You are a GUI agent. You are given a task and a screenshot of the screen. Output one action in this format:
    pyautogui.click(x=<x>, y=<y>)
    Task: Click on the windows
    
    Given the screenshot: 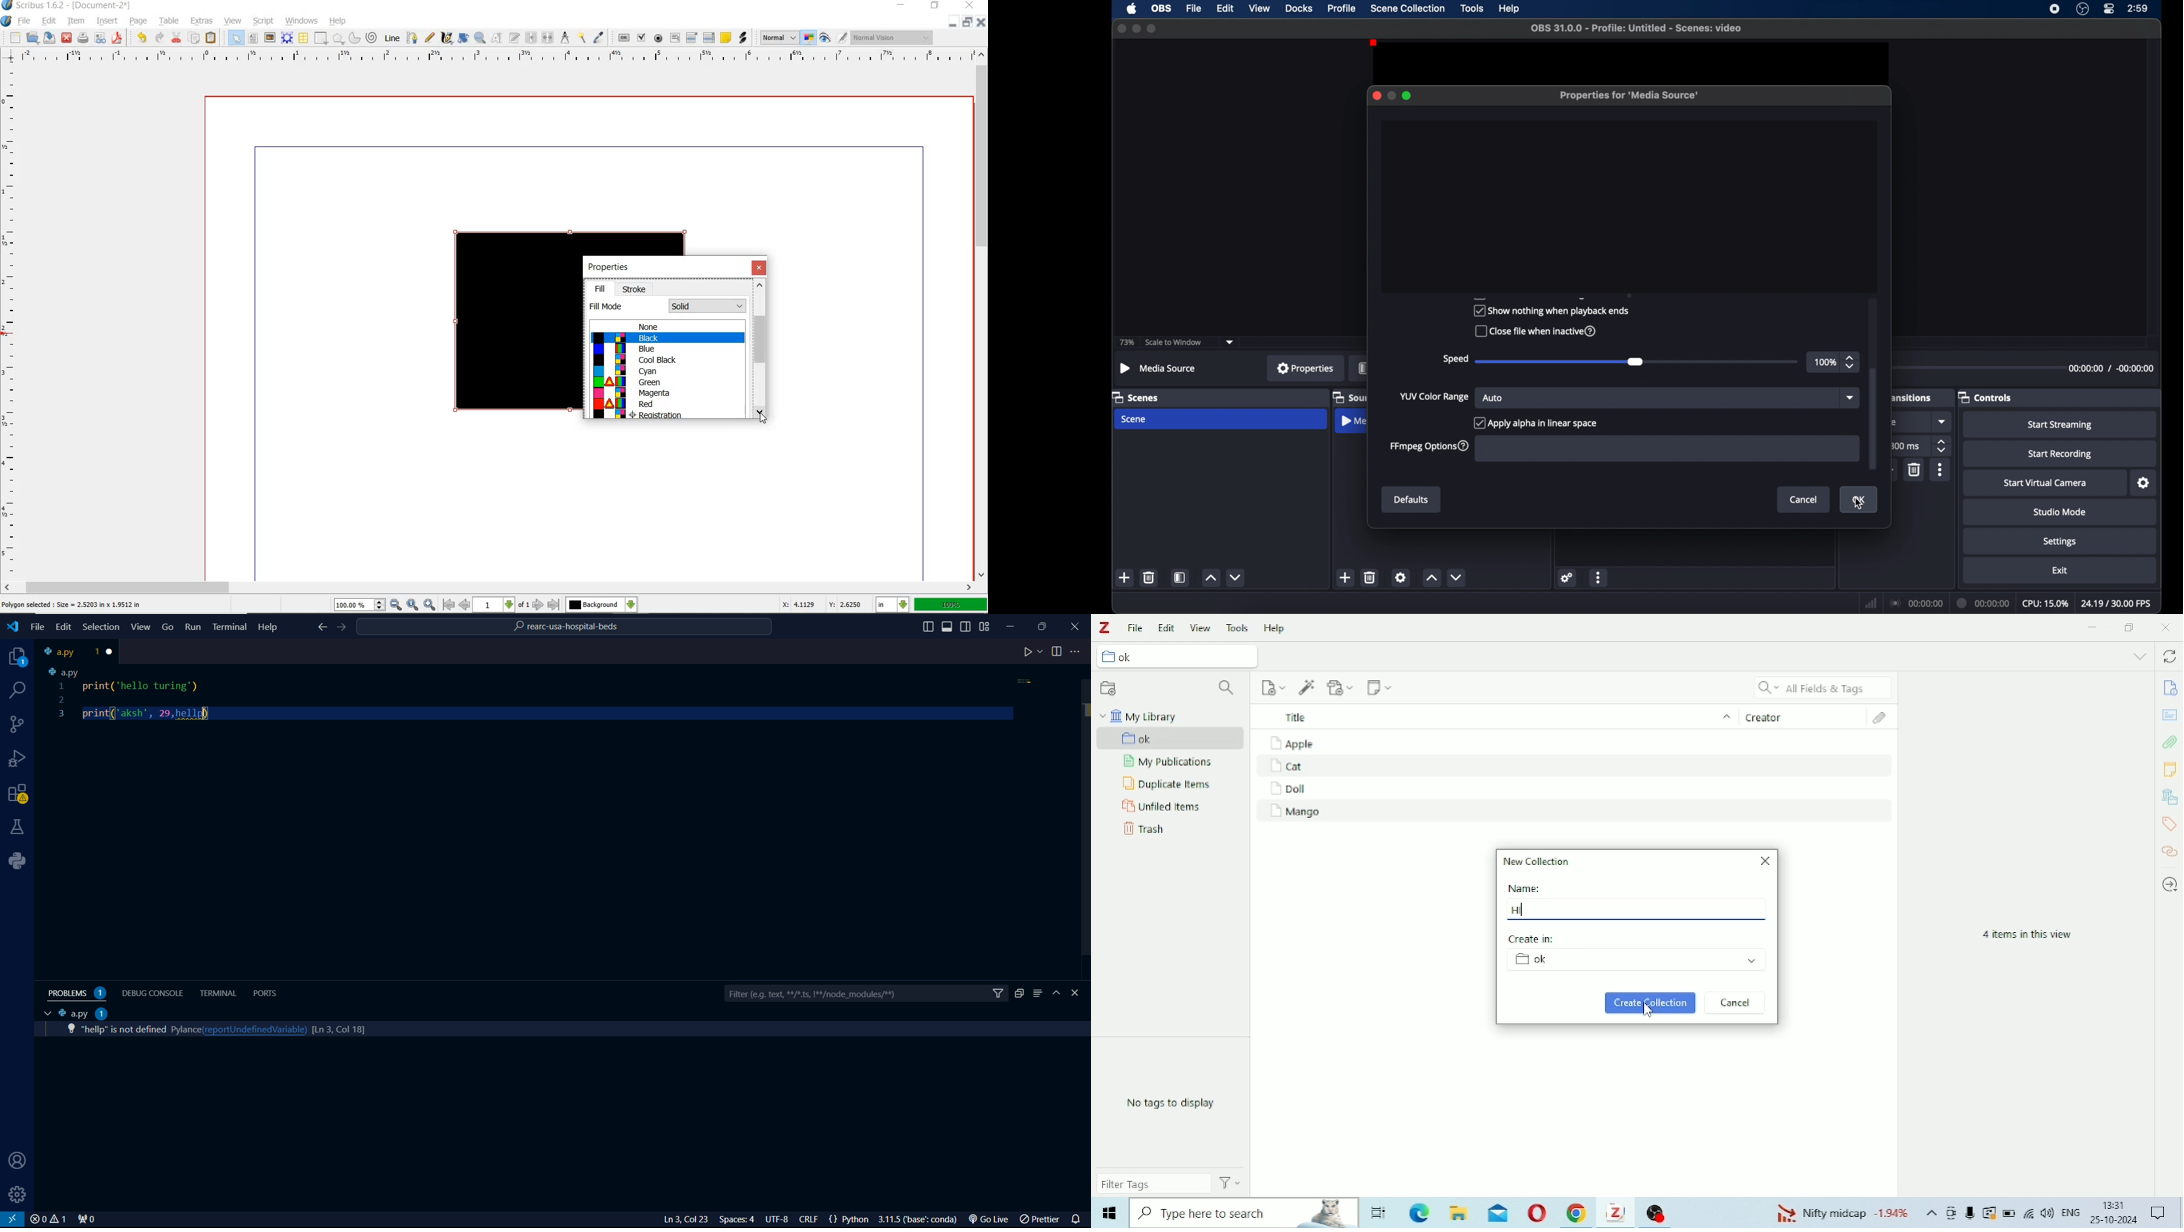 What is the action you would take?
    pyautogui.click(x=299, y=21)
    